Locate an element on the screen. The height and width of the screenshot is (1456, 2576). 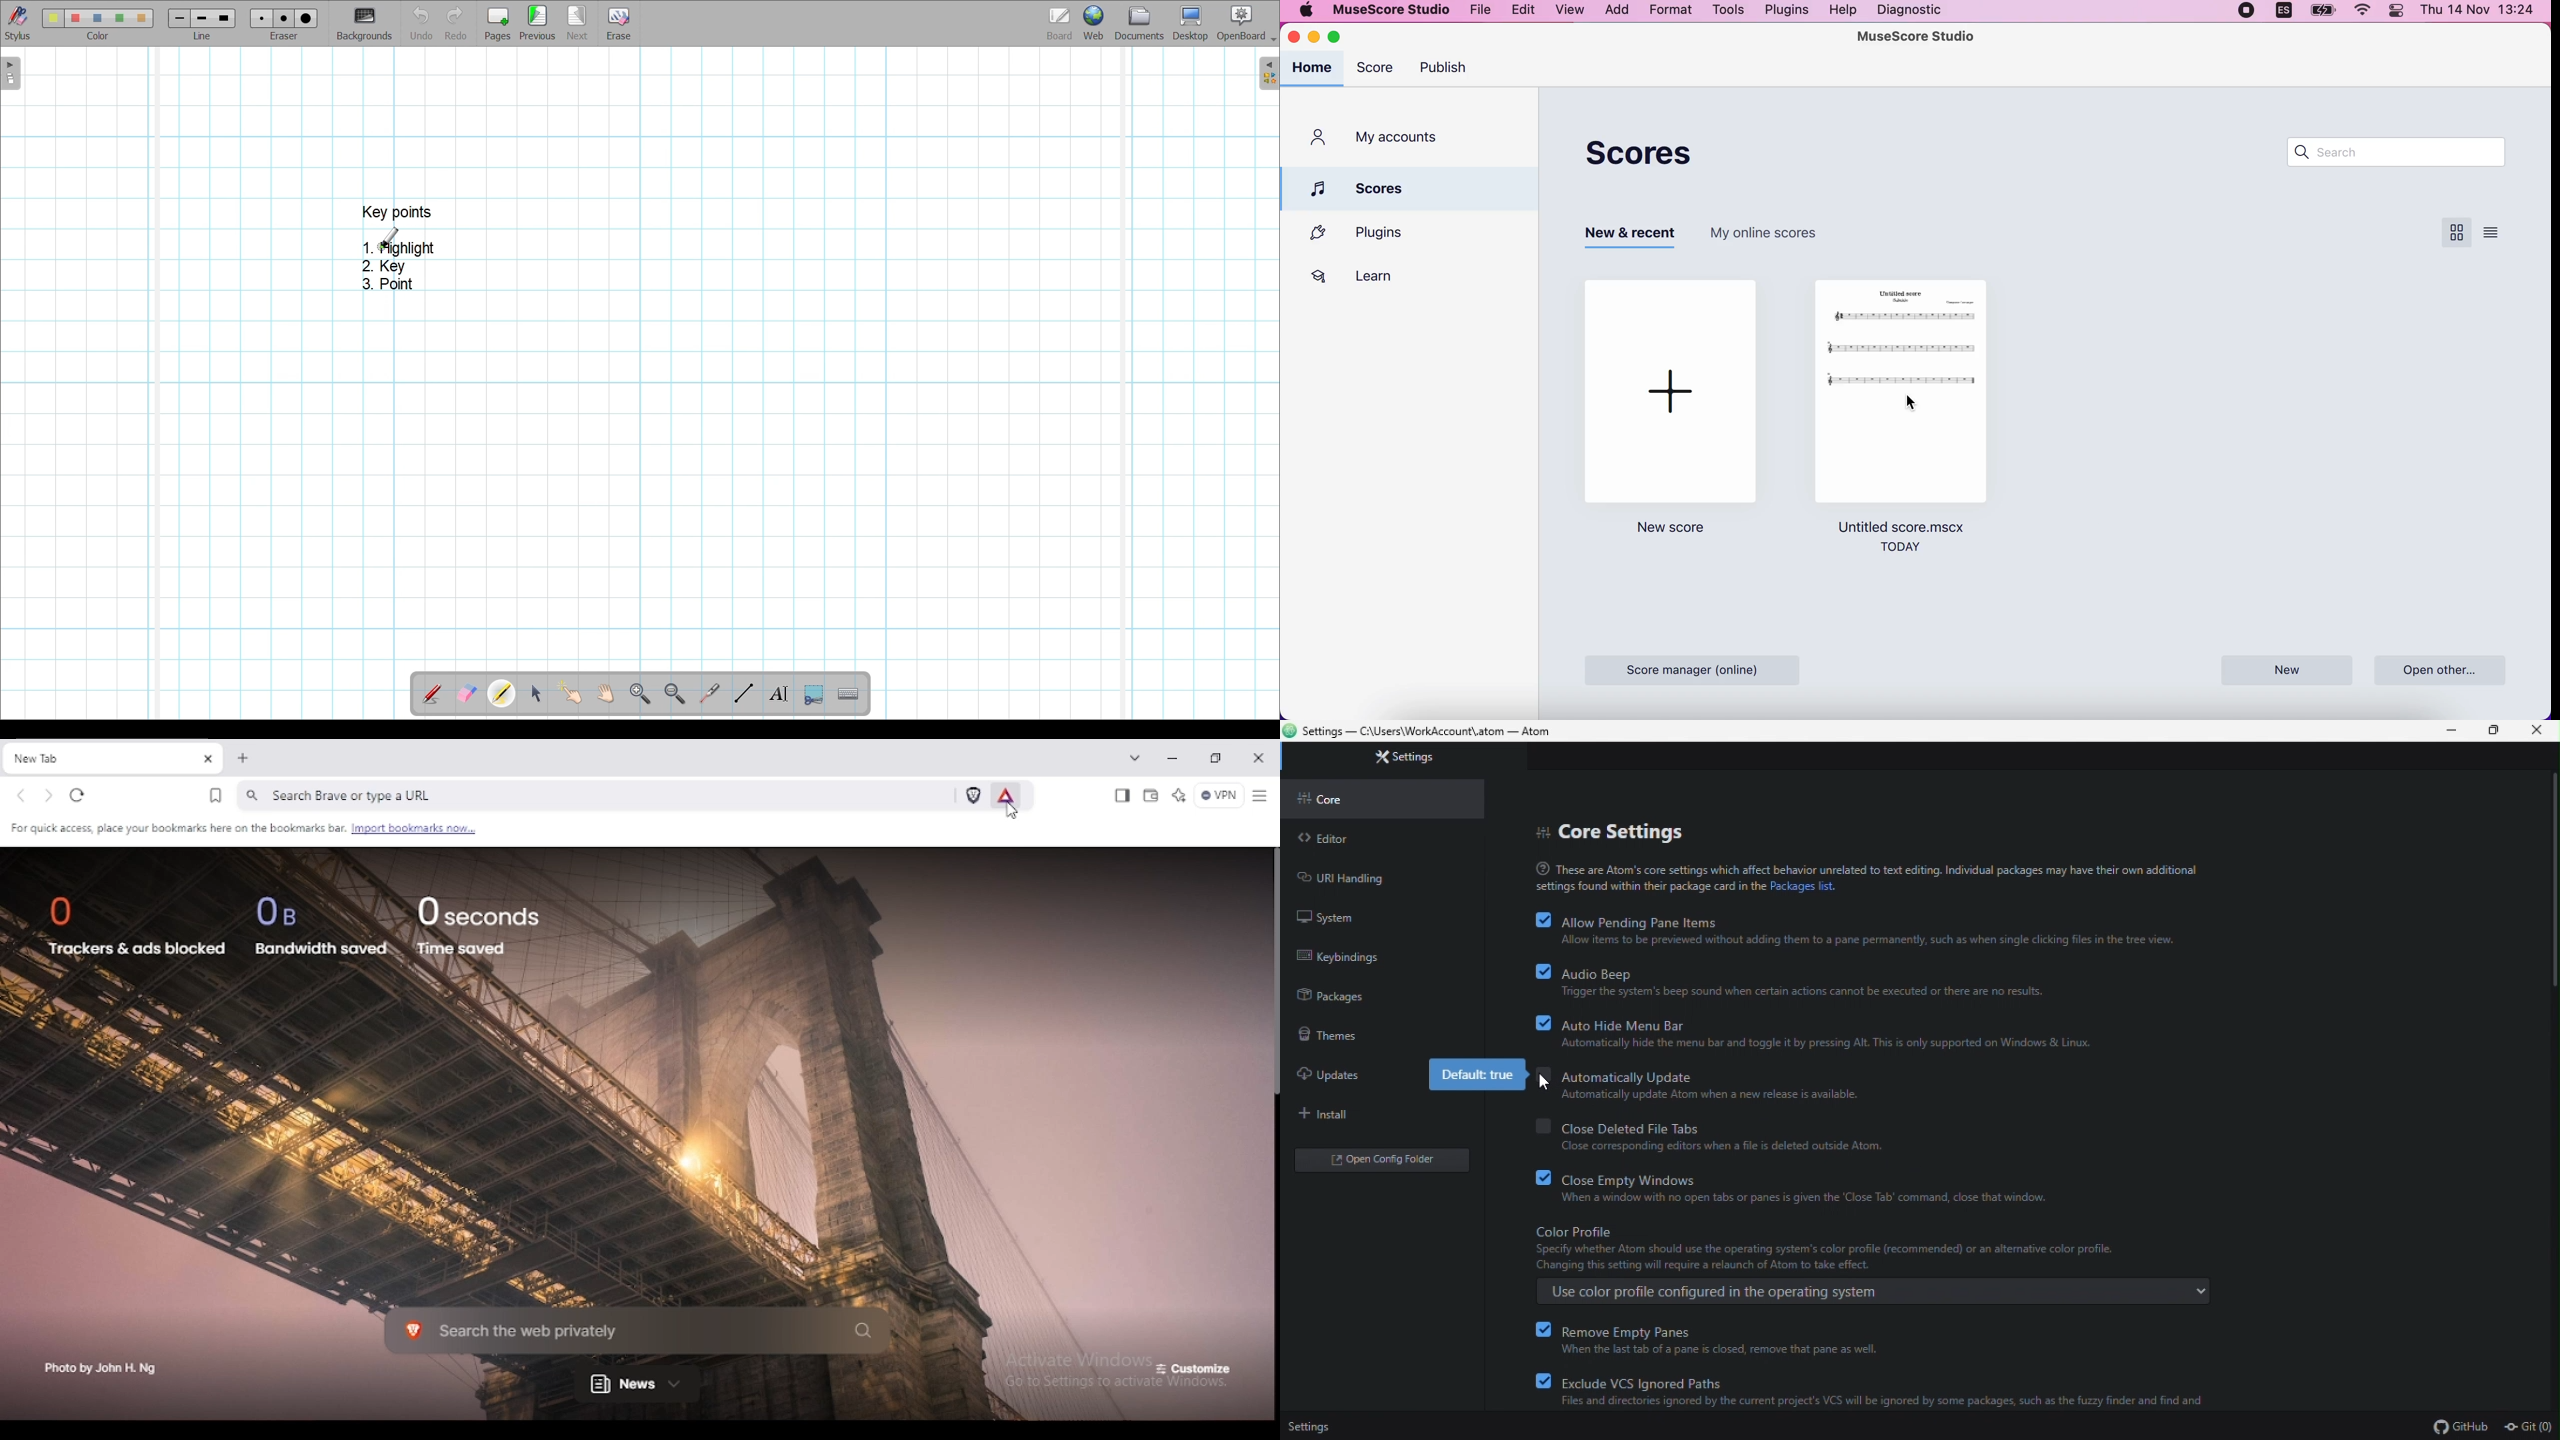
format is located at coordinates (1668, 12).